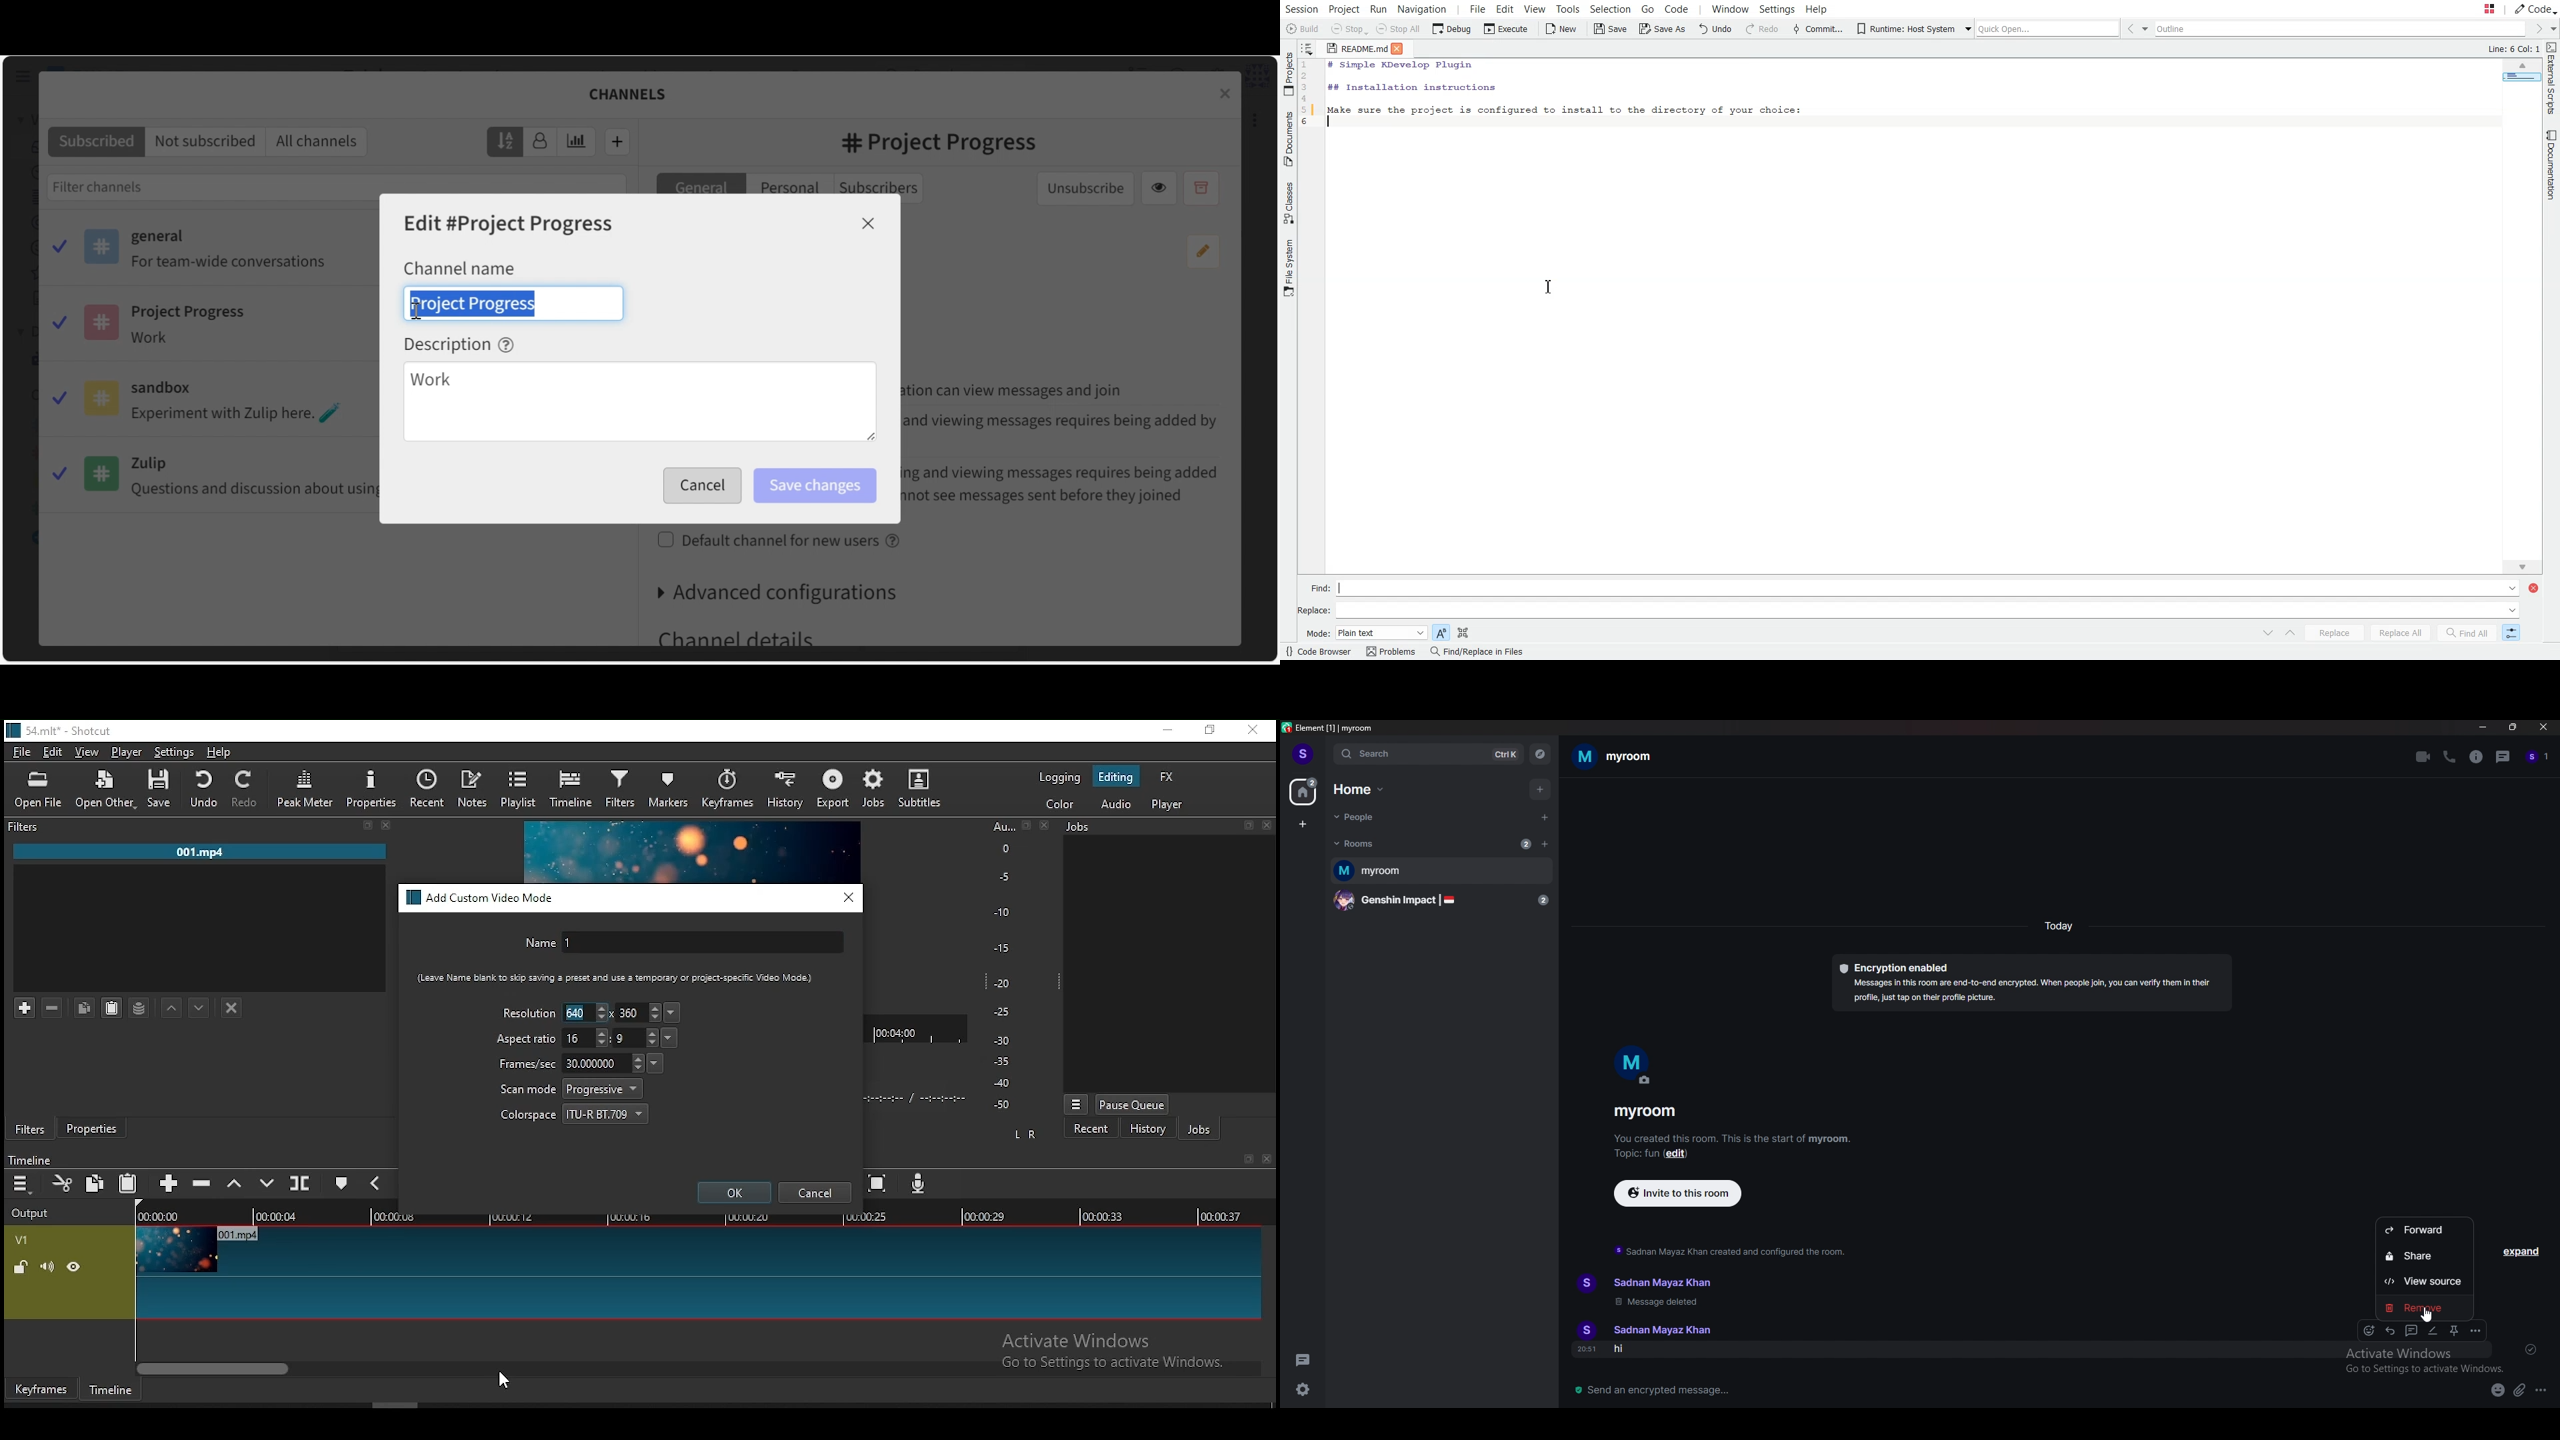 This screenshot has height=1456, width=2576. I want to click on add filter, so click(25, 1009).